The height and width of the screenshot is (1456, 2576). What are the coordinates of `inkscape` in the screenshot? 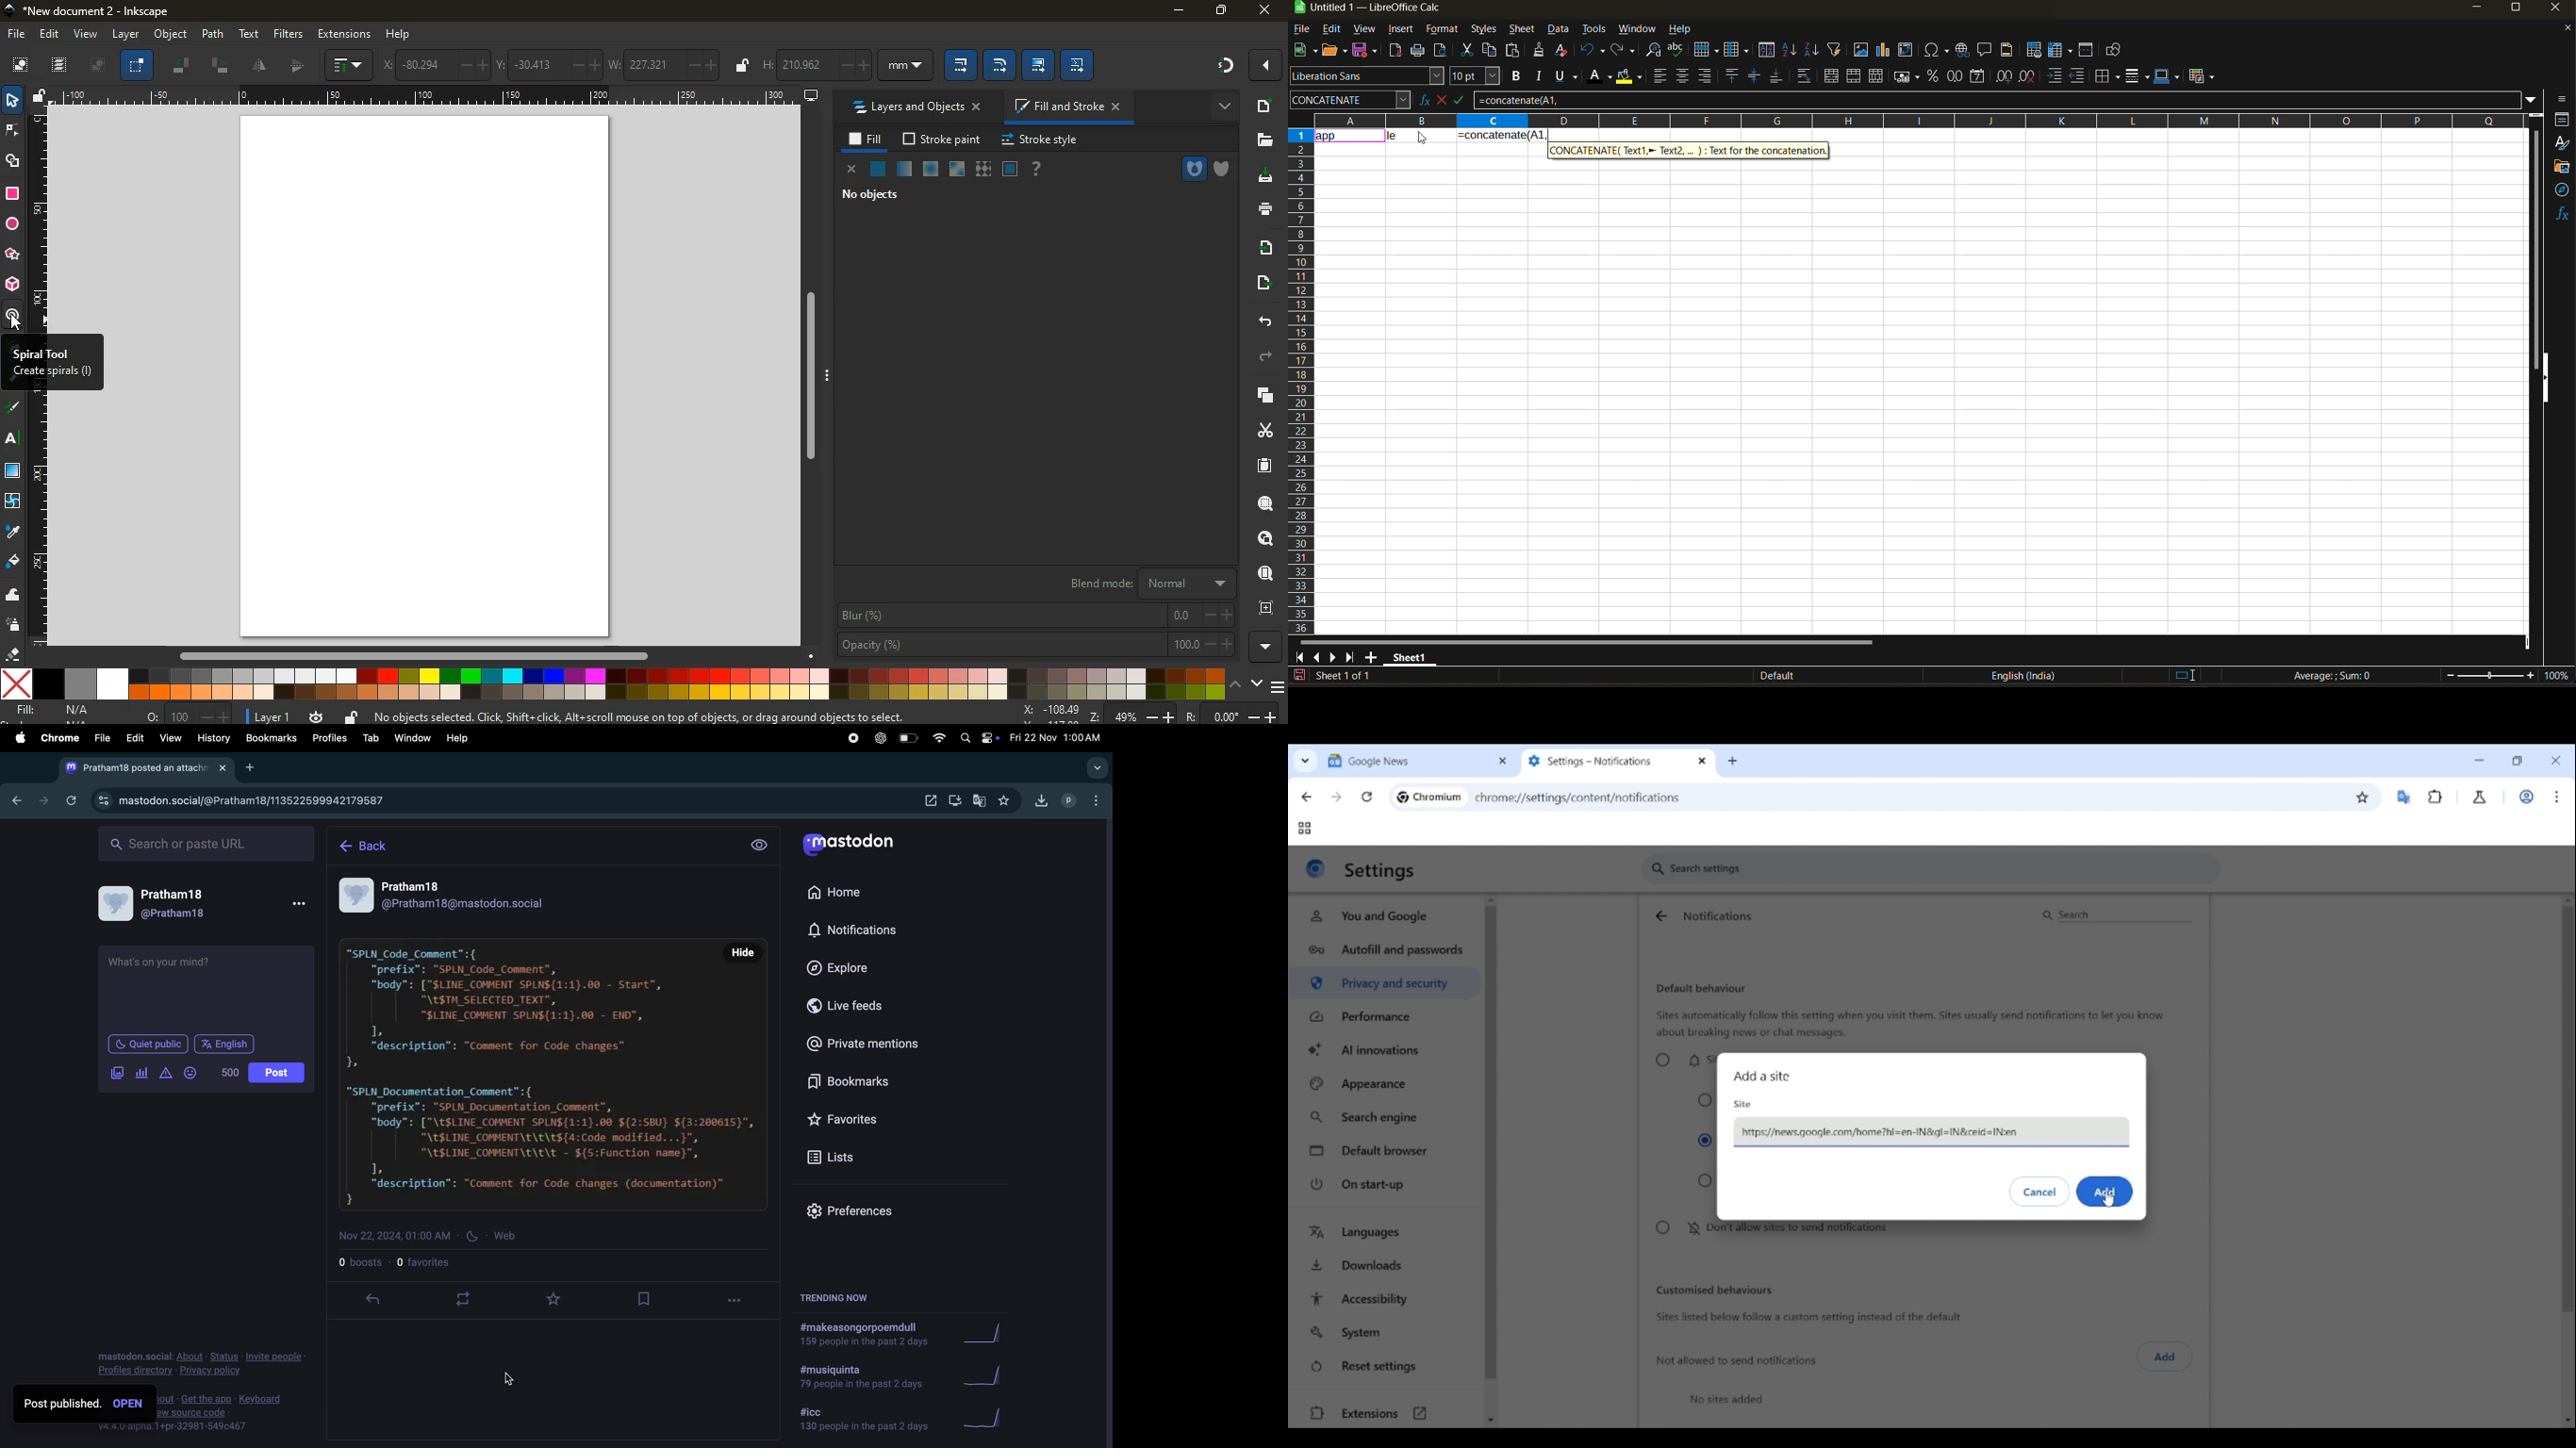 It's located at (103, 11).